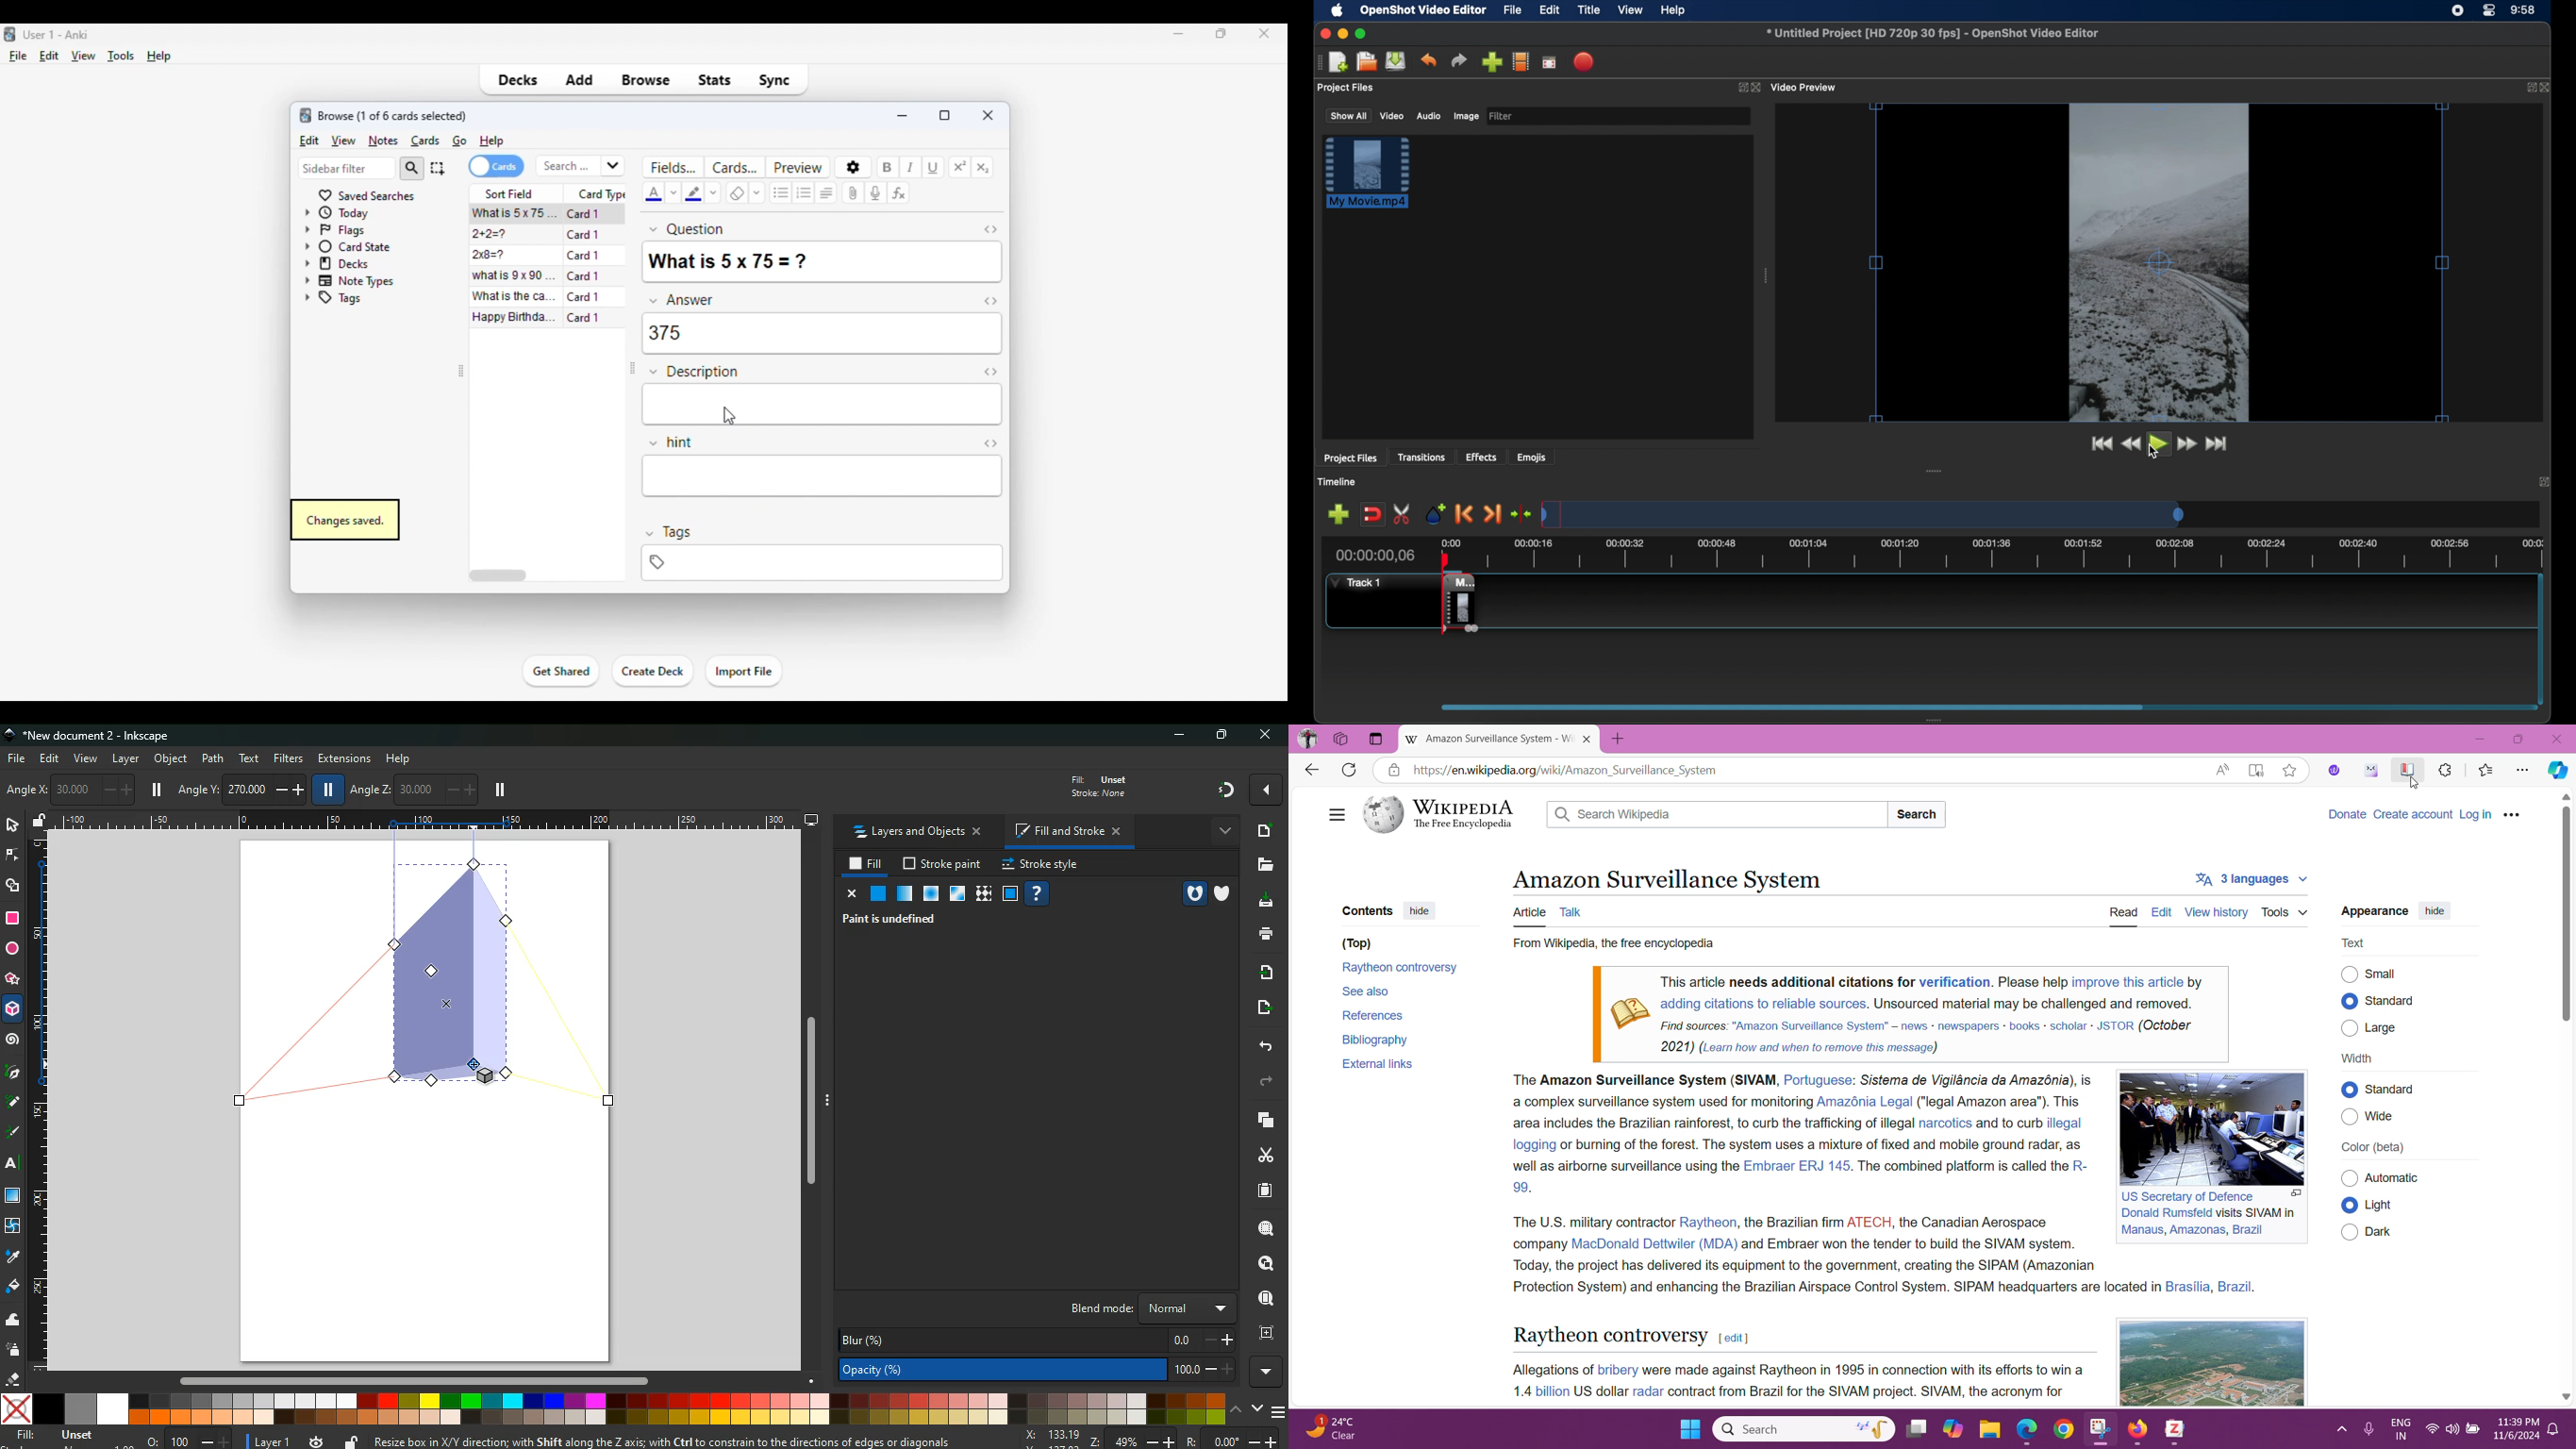 This screenshot has width=2576, height=1456. What do you see at coordinates (2067, 1123) in the screenshot?
I see `illegal` at bounding box center [2067, 1123].